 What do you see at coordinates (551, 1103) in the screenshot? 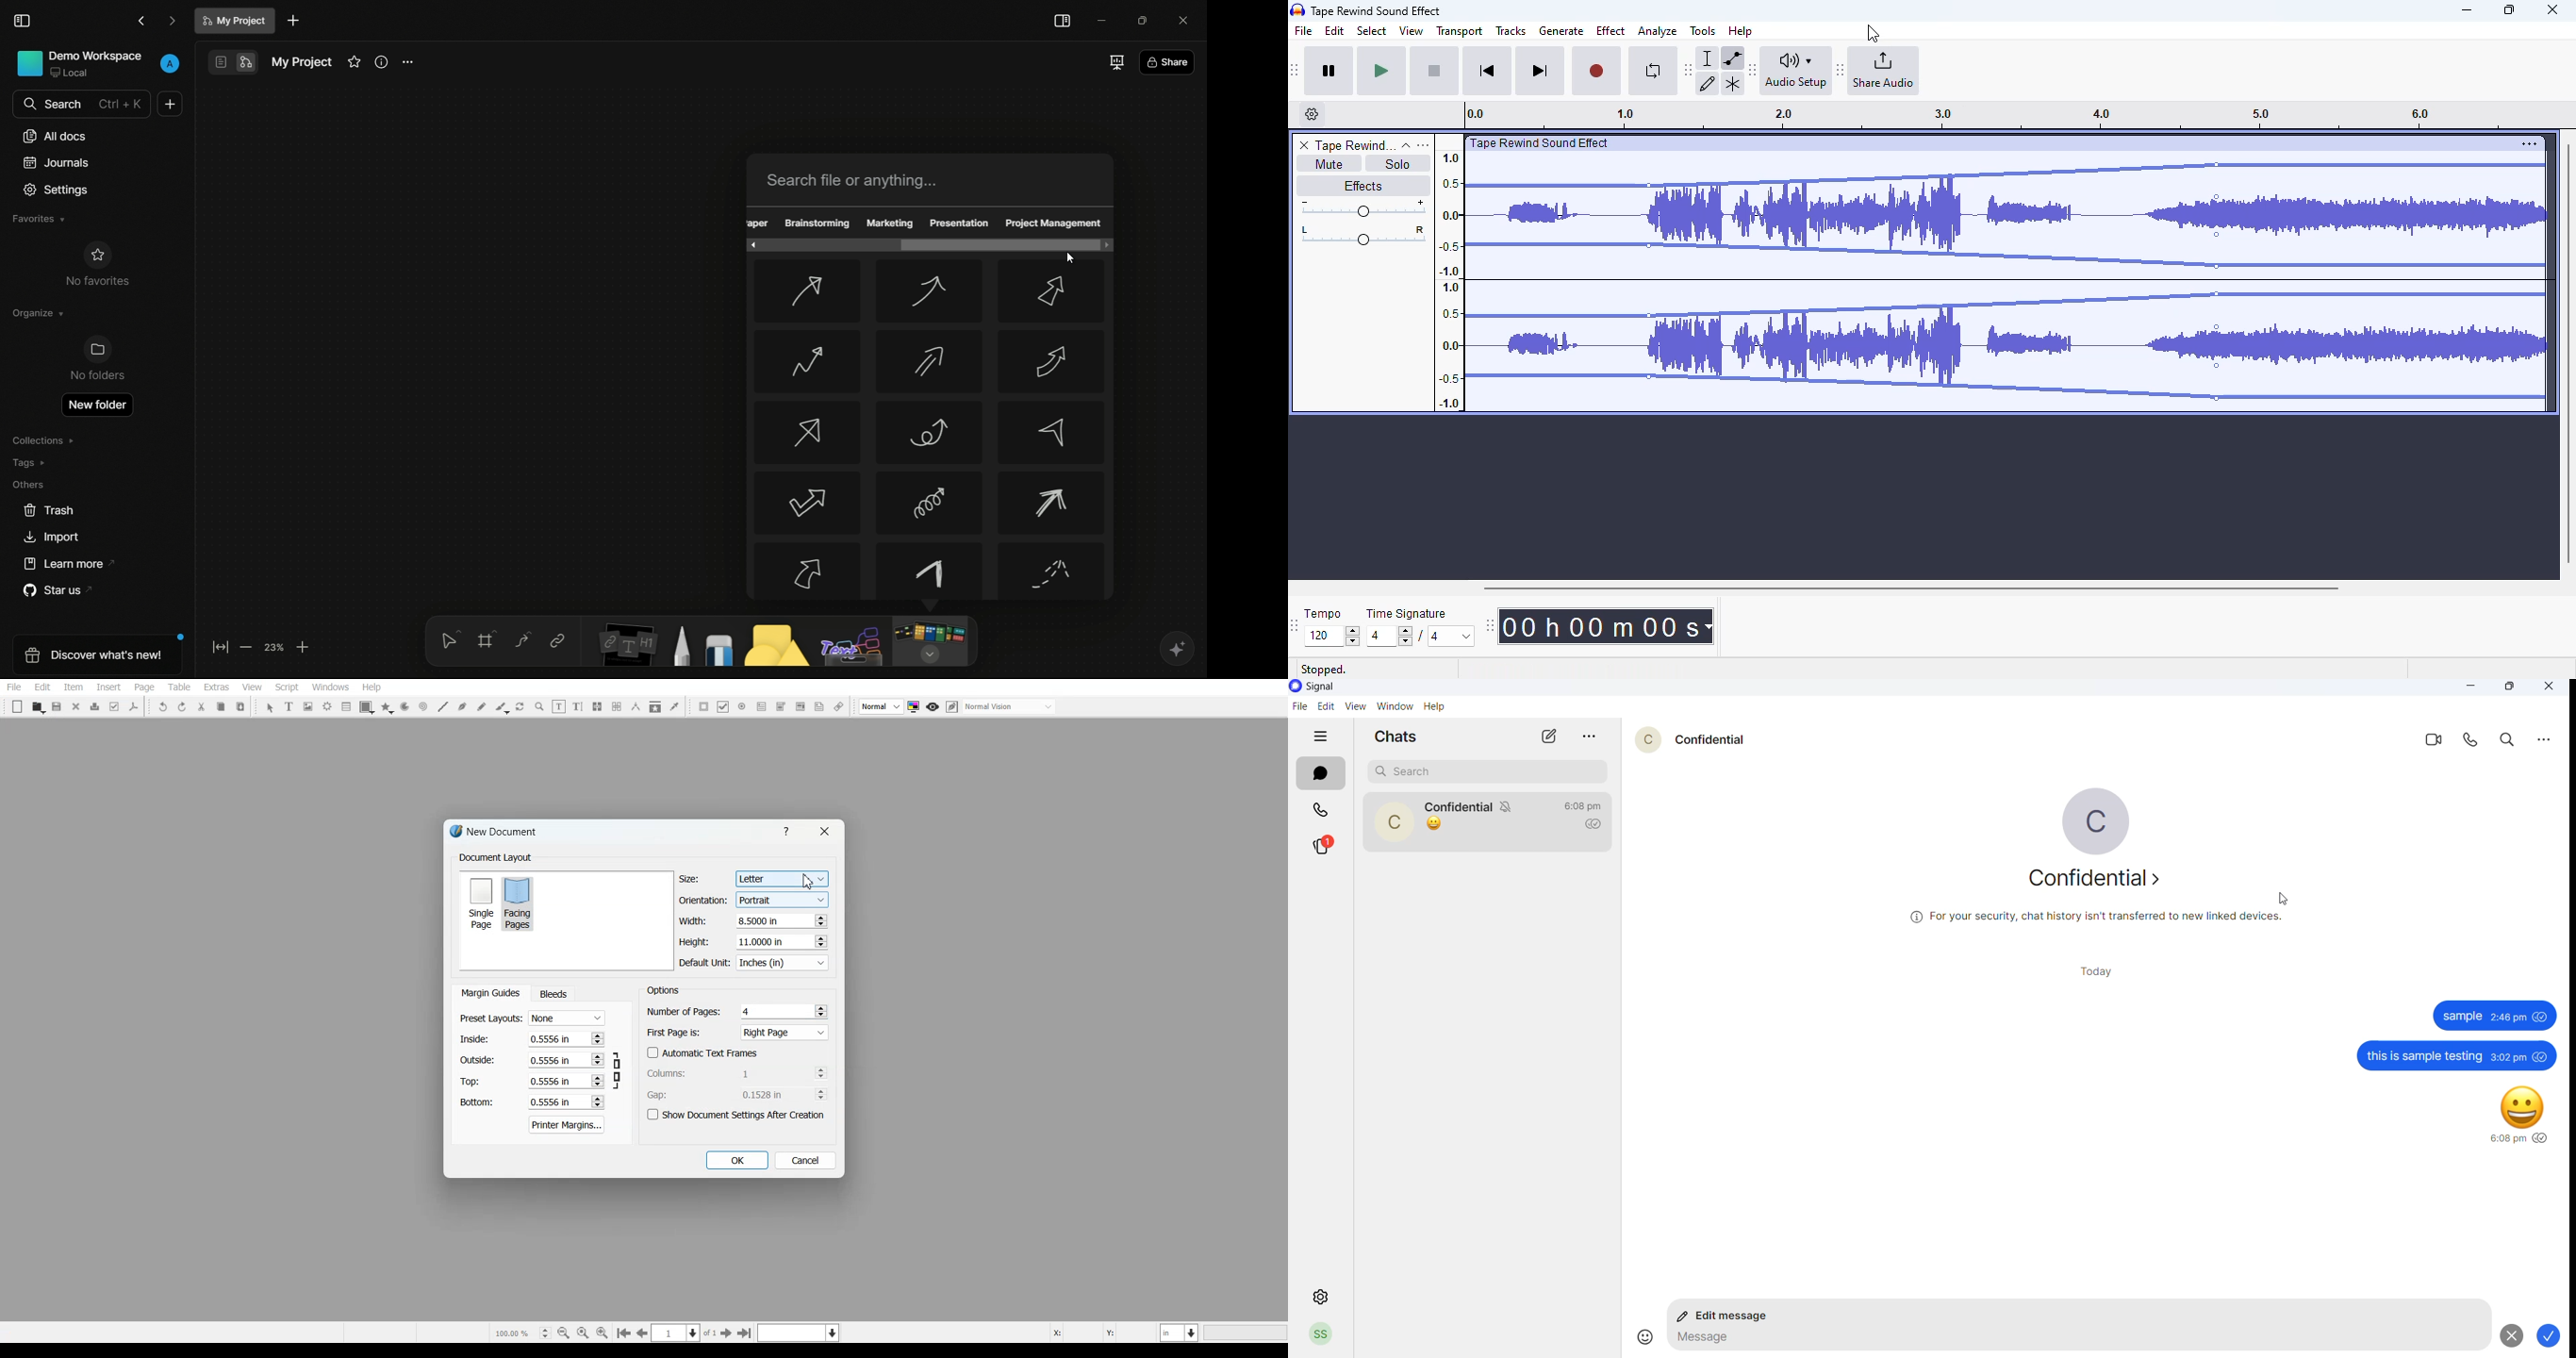
I see `0.5556 in` at bounding box center [551, 1103].